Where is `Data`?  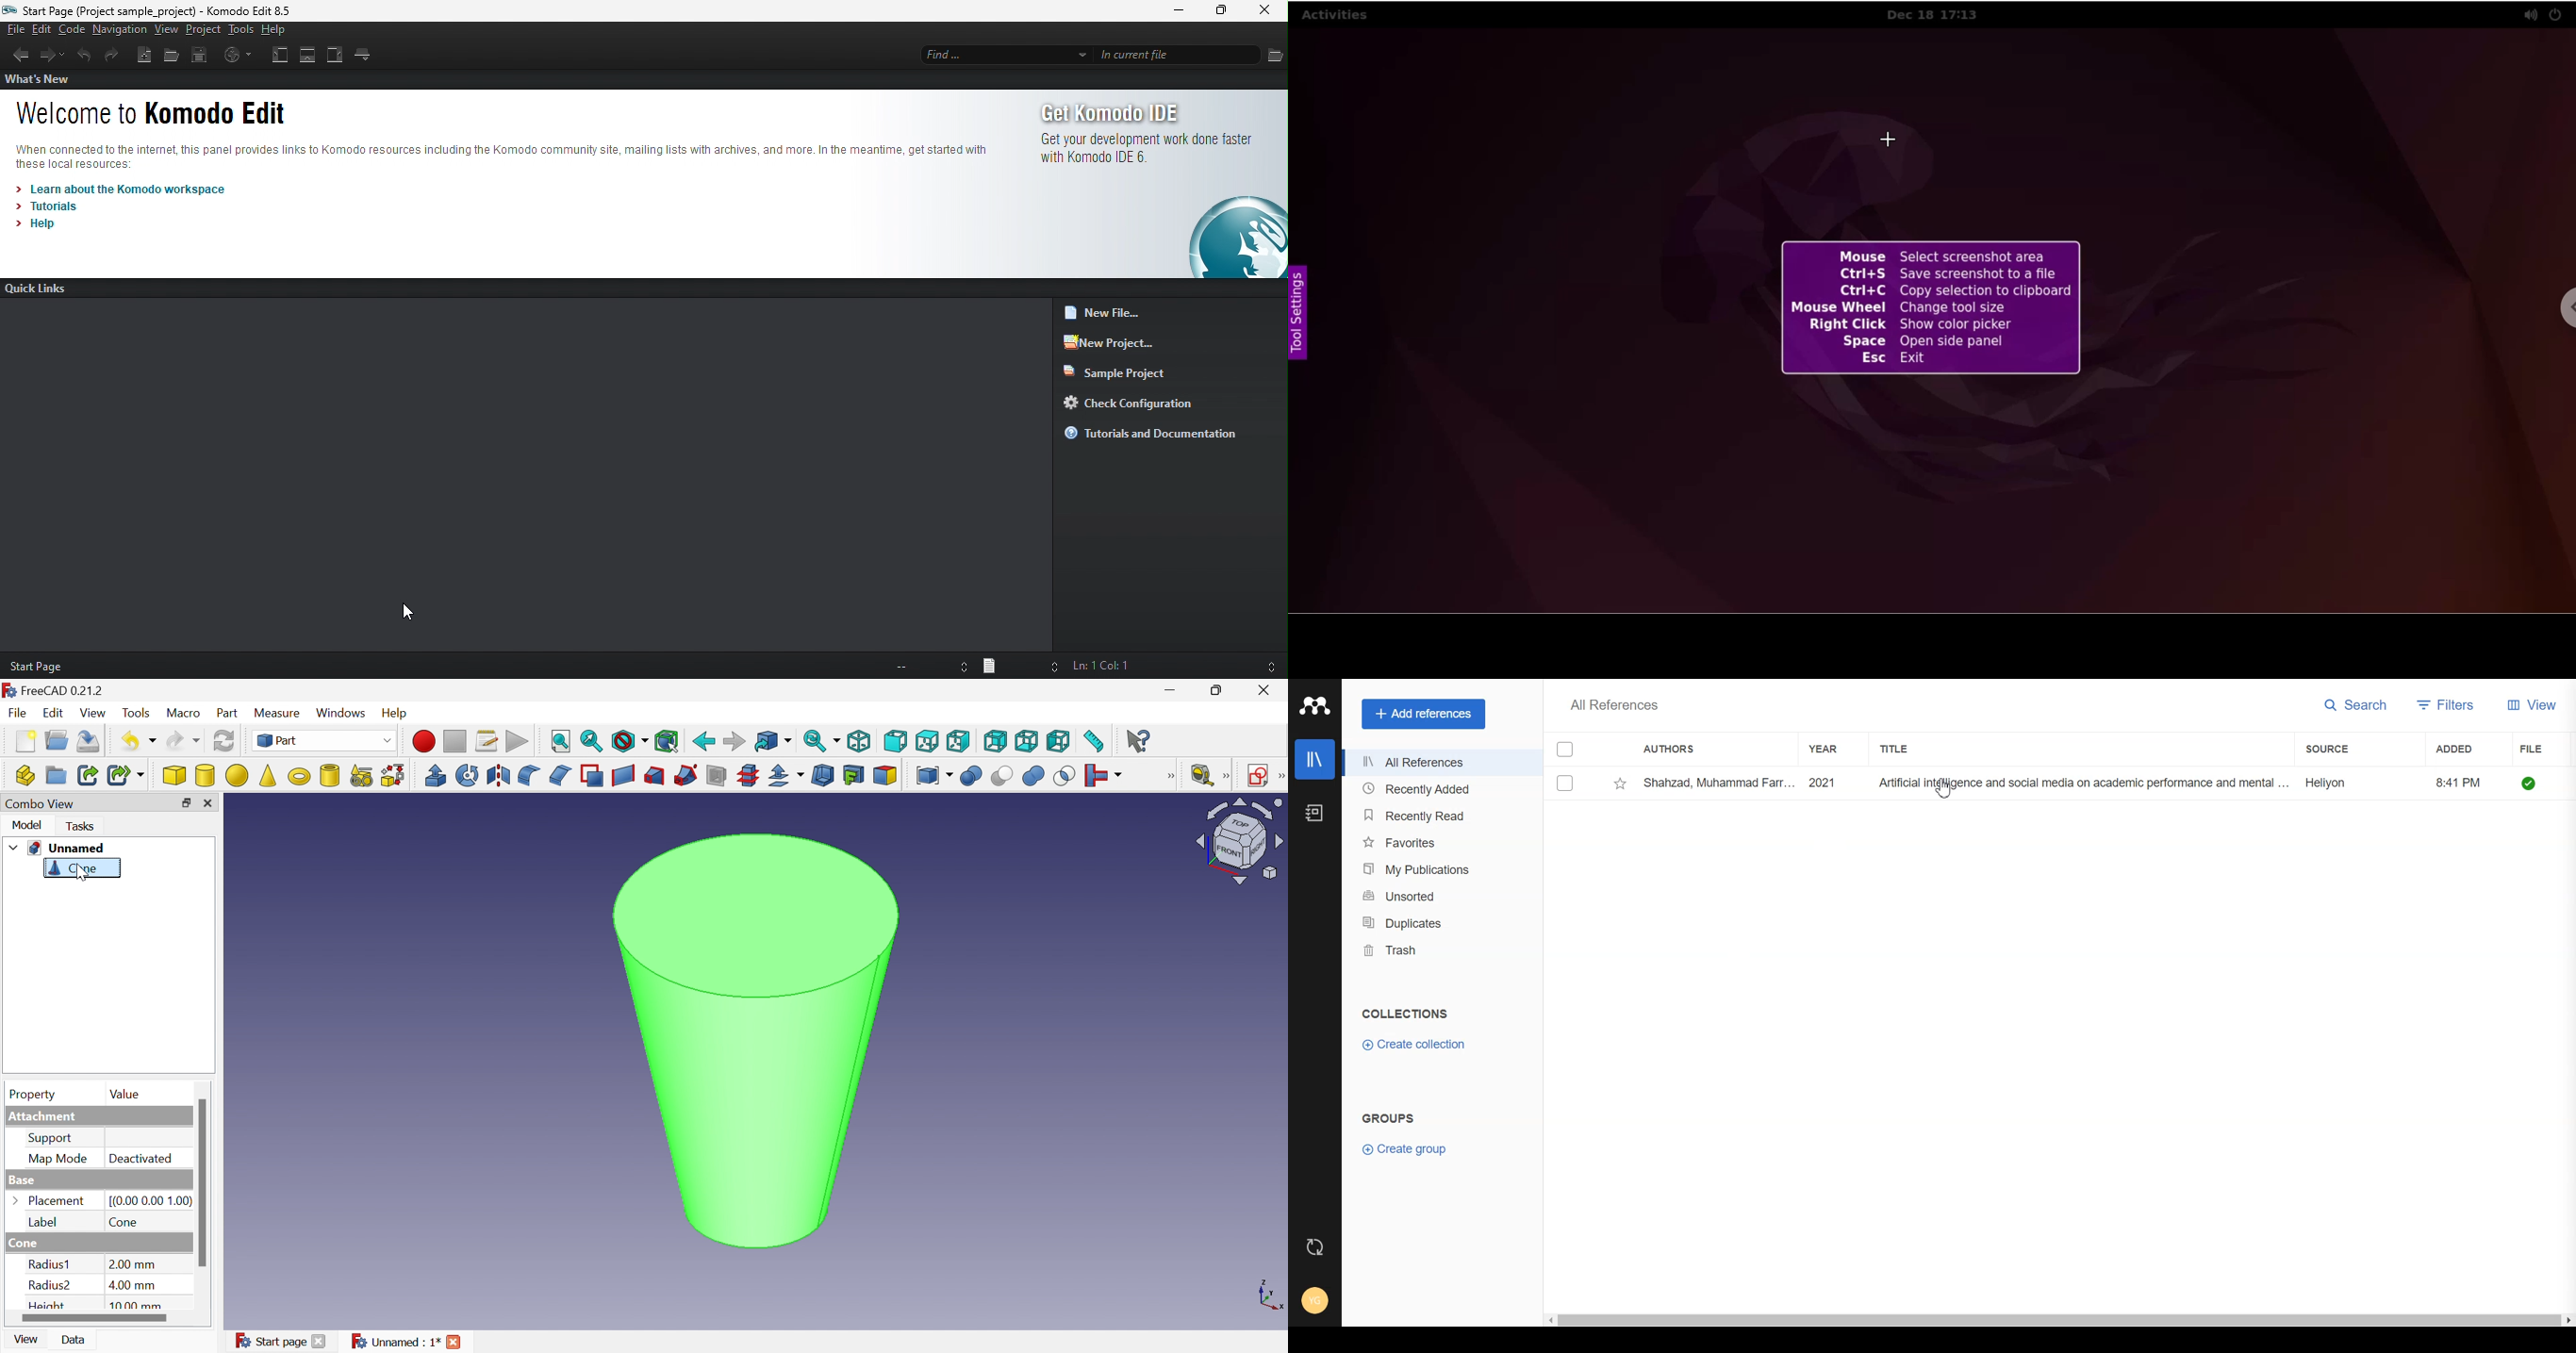 Data is located at coordinates (76, 1342).